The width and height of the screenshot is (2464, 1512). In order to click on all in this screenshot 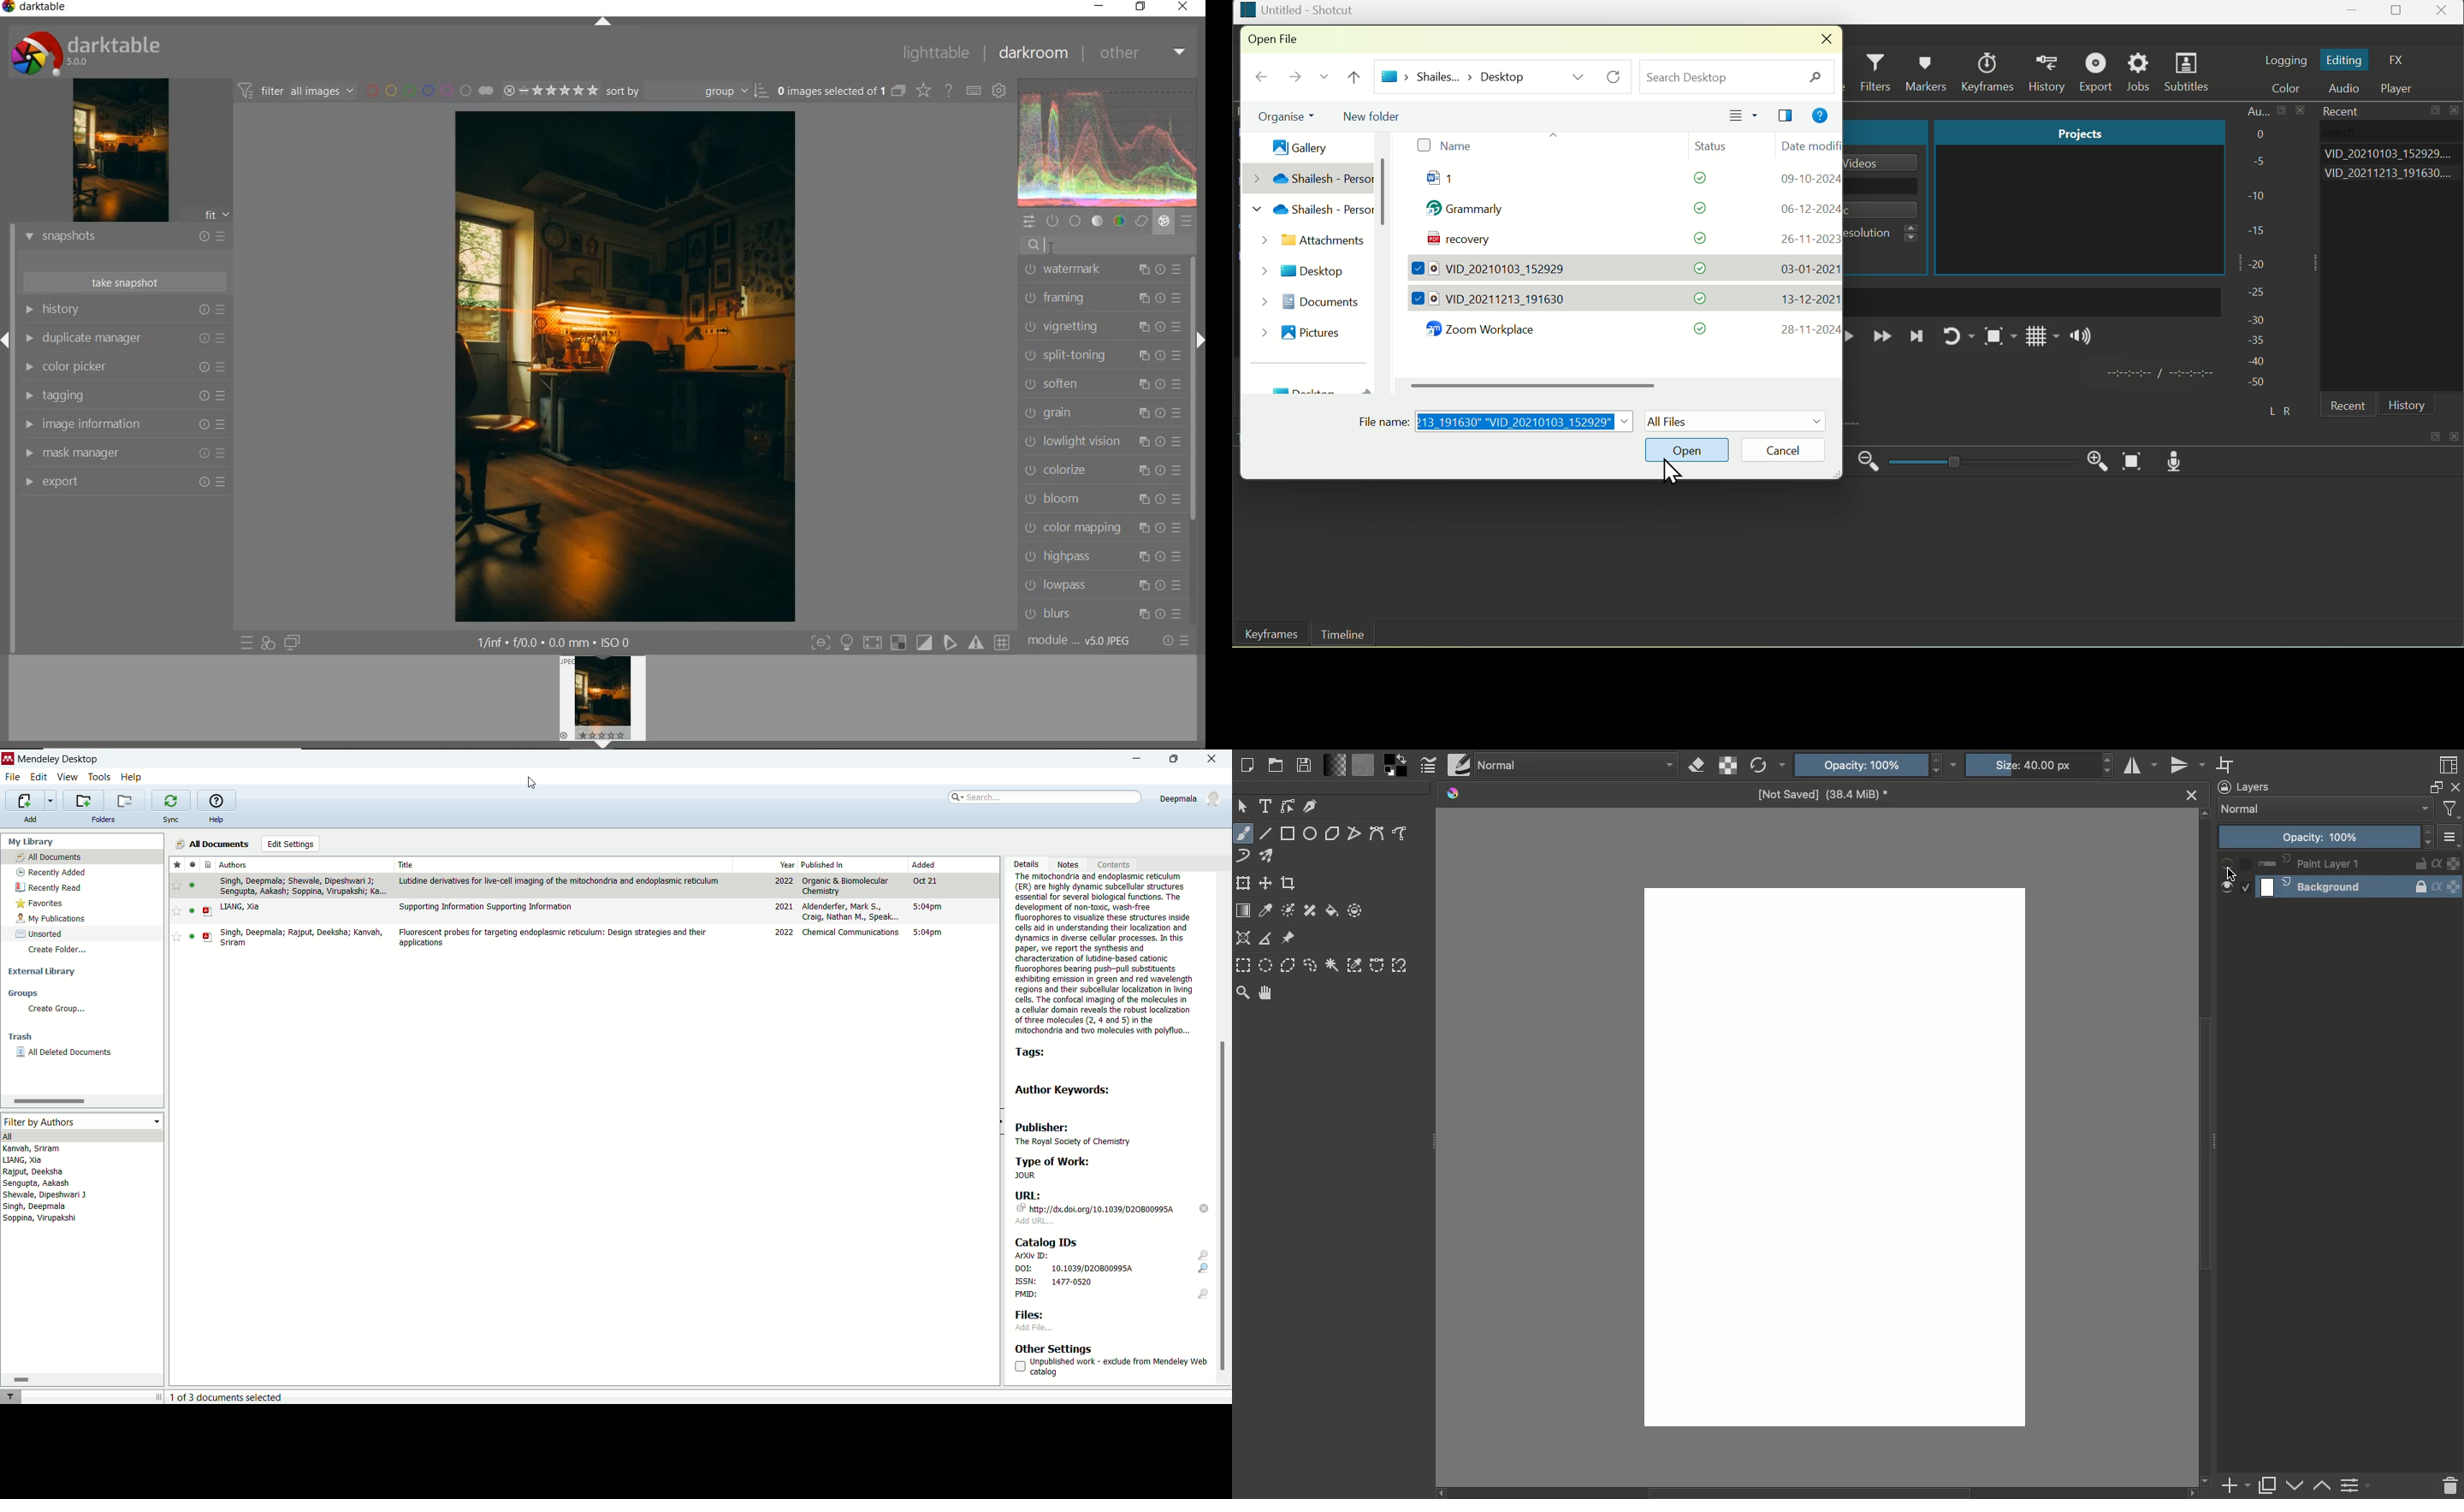, I will do `click(80, 1136)`.